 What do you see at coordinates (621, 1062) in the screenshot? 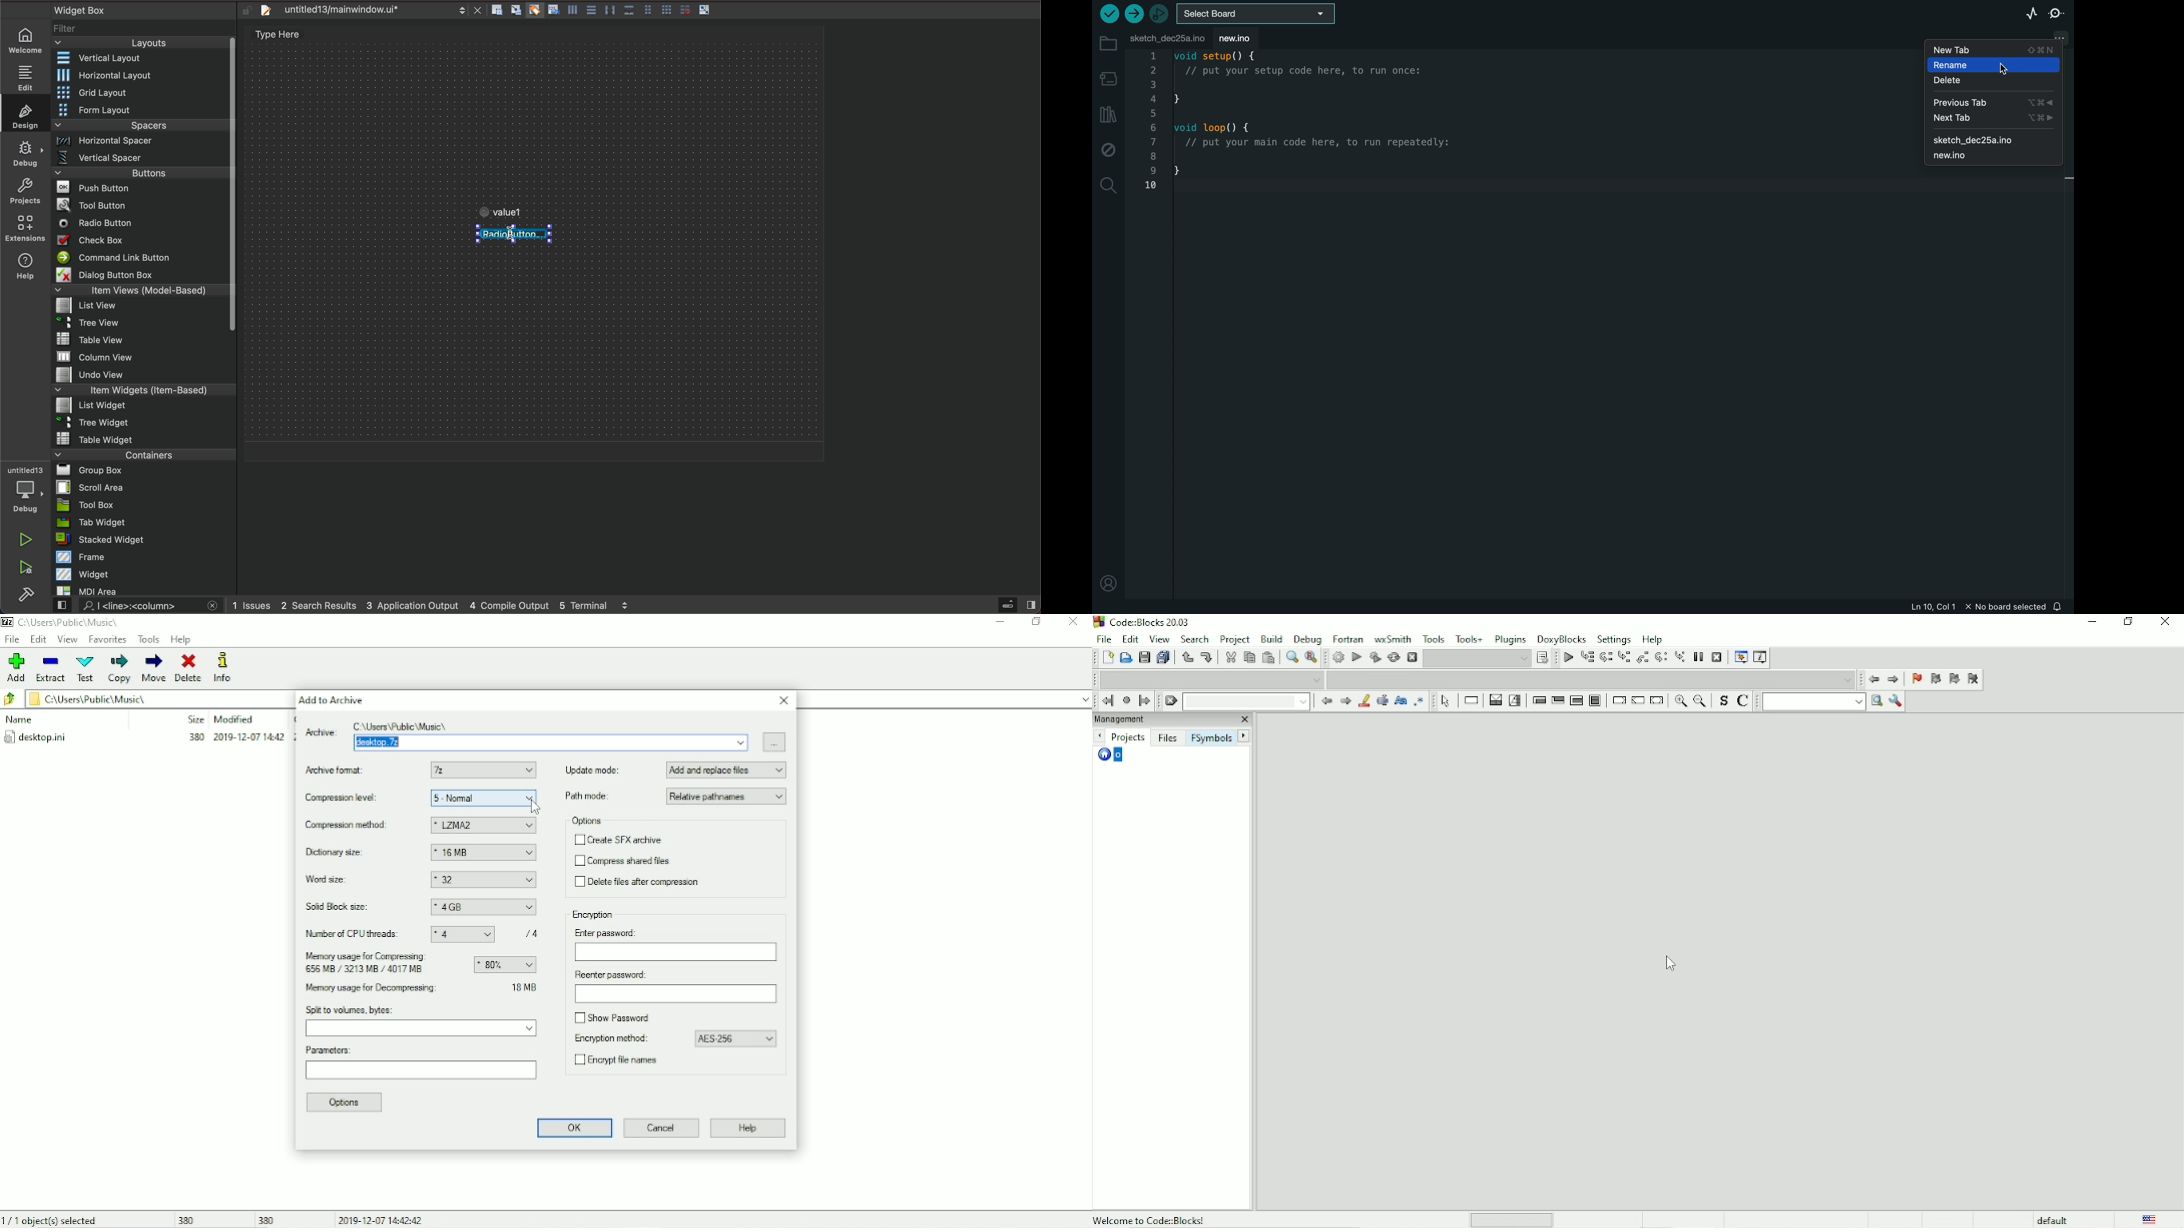
I see `Encrypt file names` at bounding box center [621, 1062].